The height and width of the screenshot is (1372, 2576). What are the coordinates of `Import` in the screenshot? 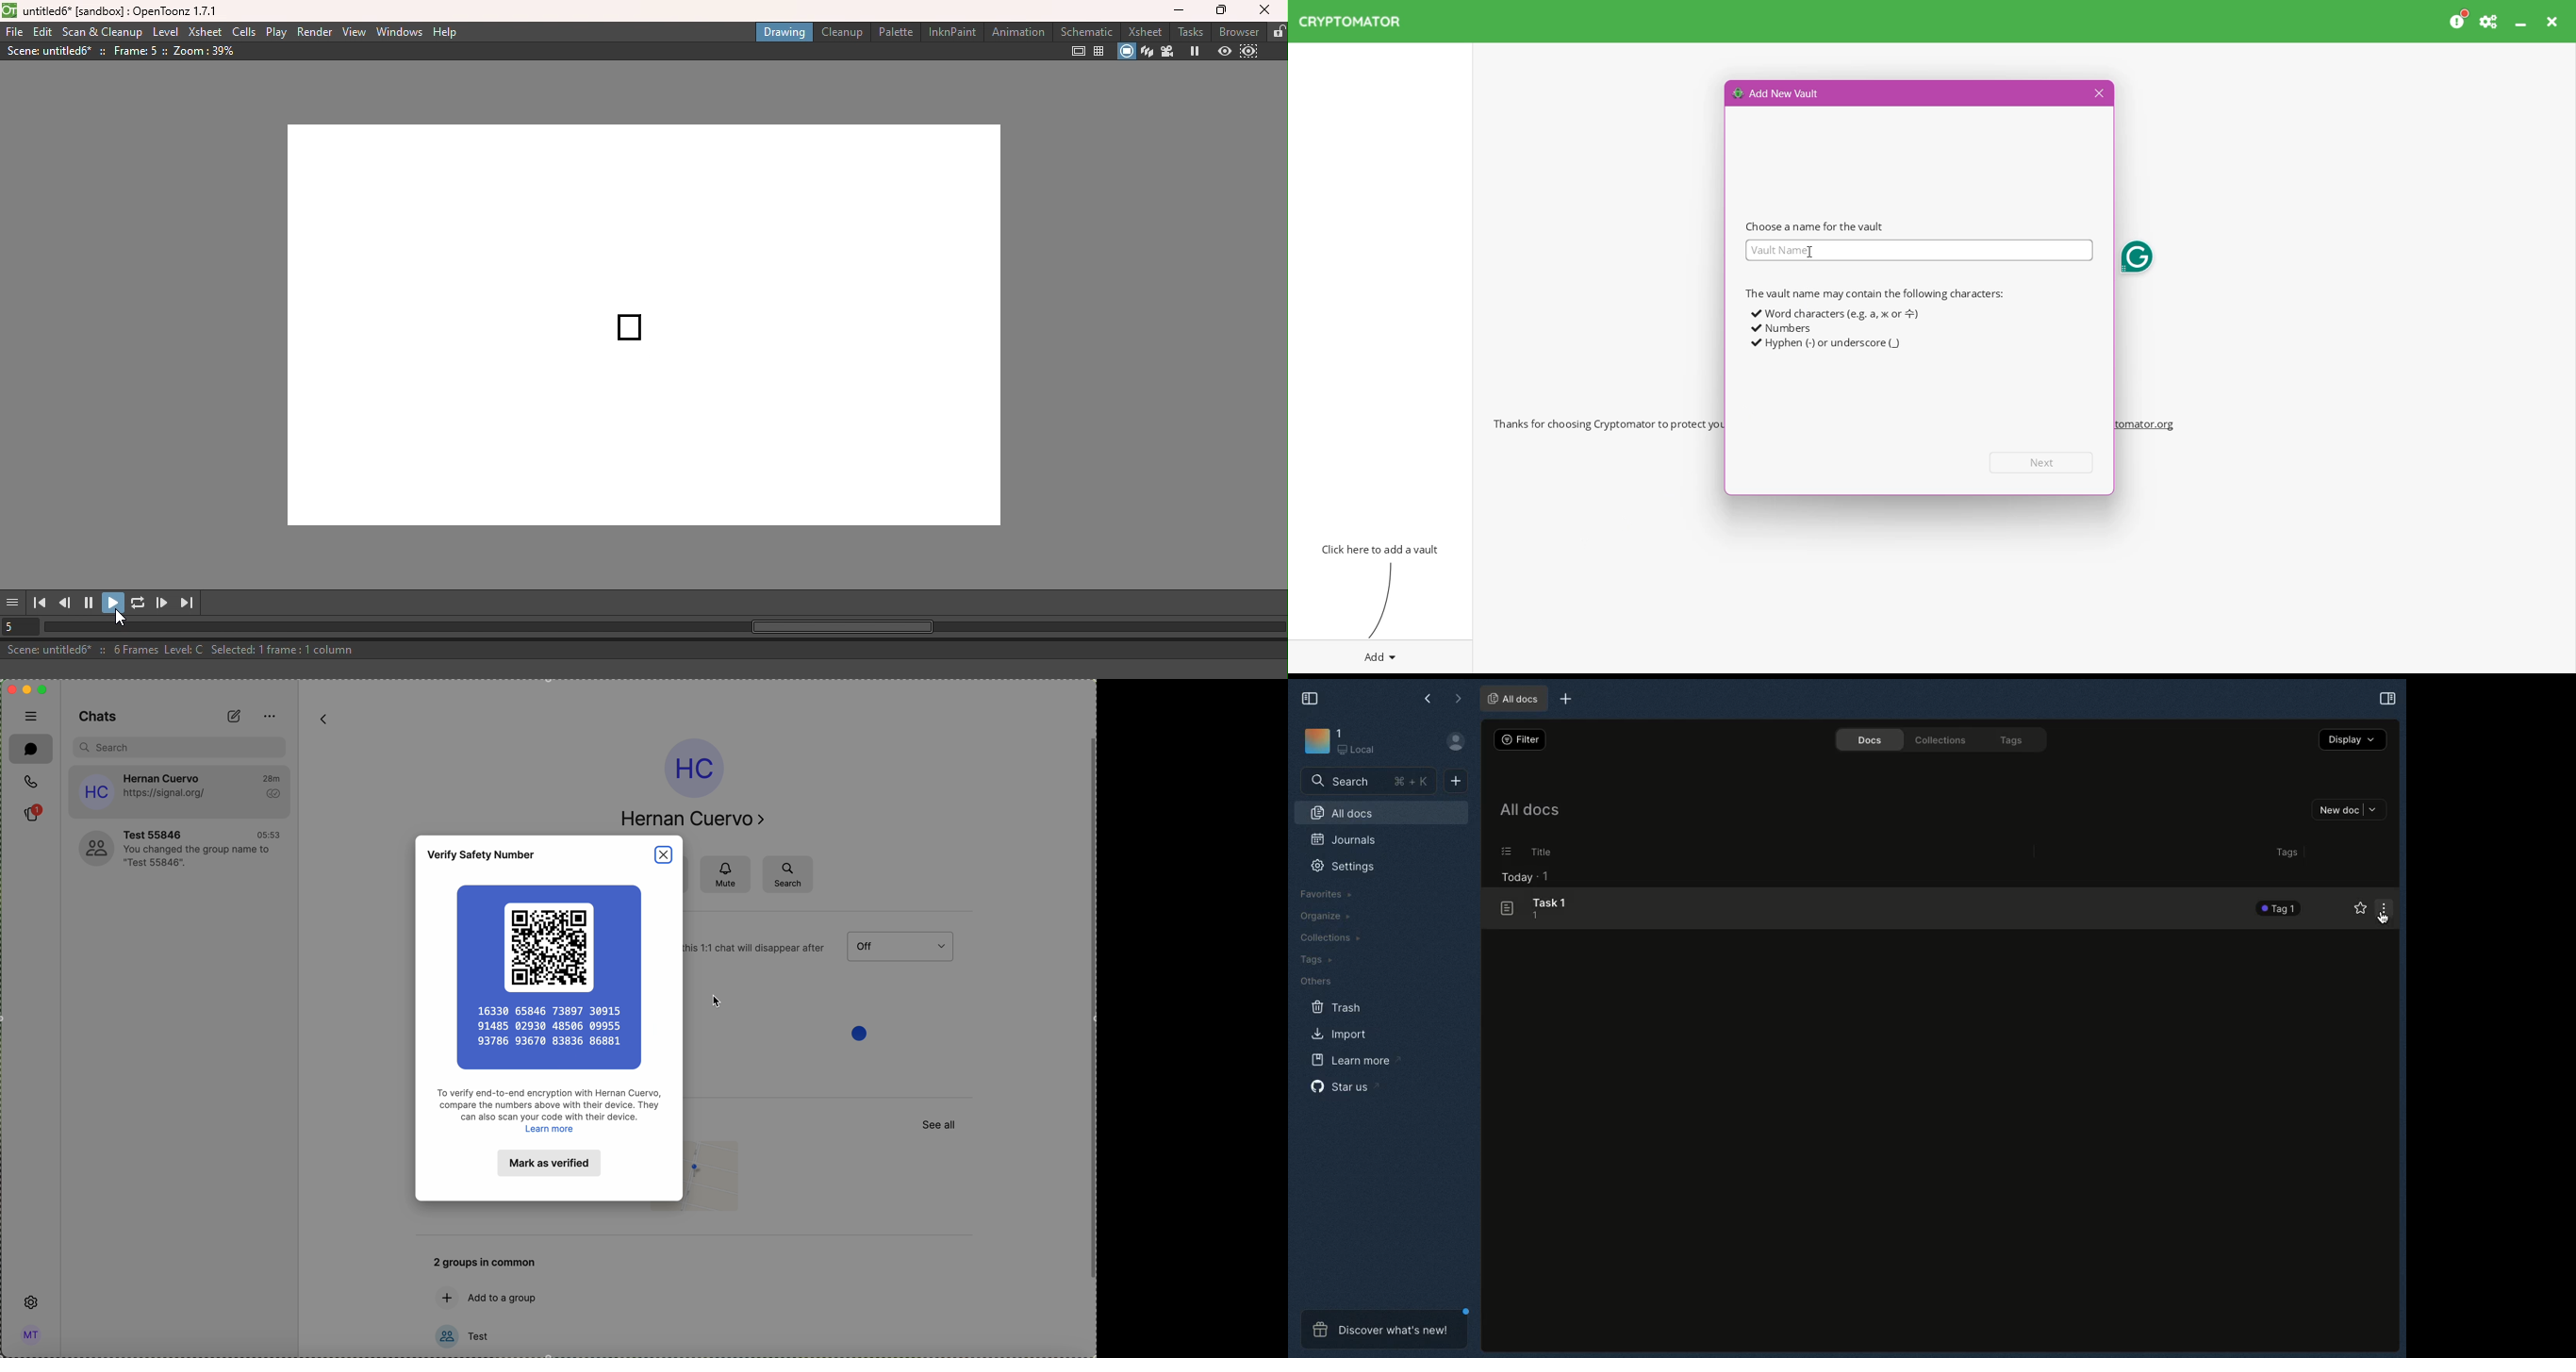 It's located at (1337, 1033).